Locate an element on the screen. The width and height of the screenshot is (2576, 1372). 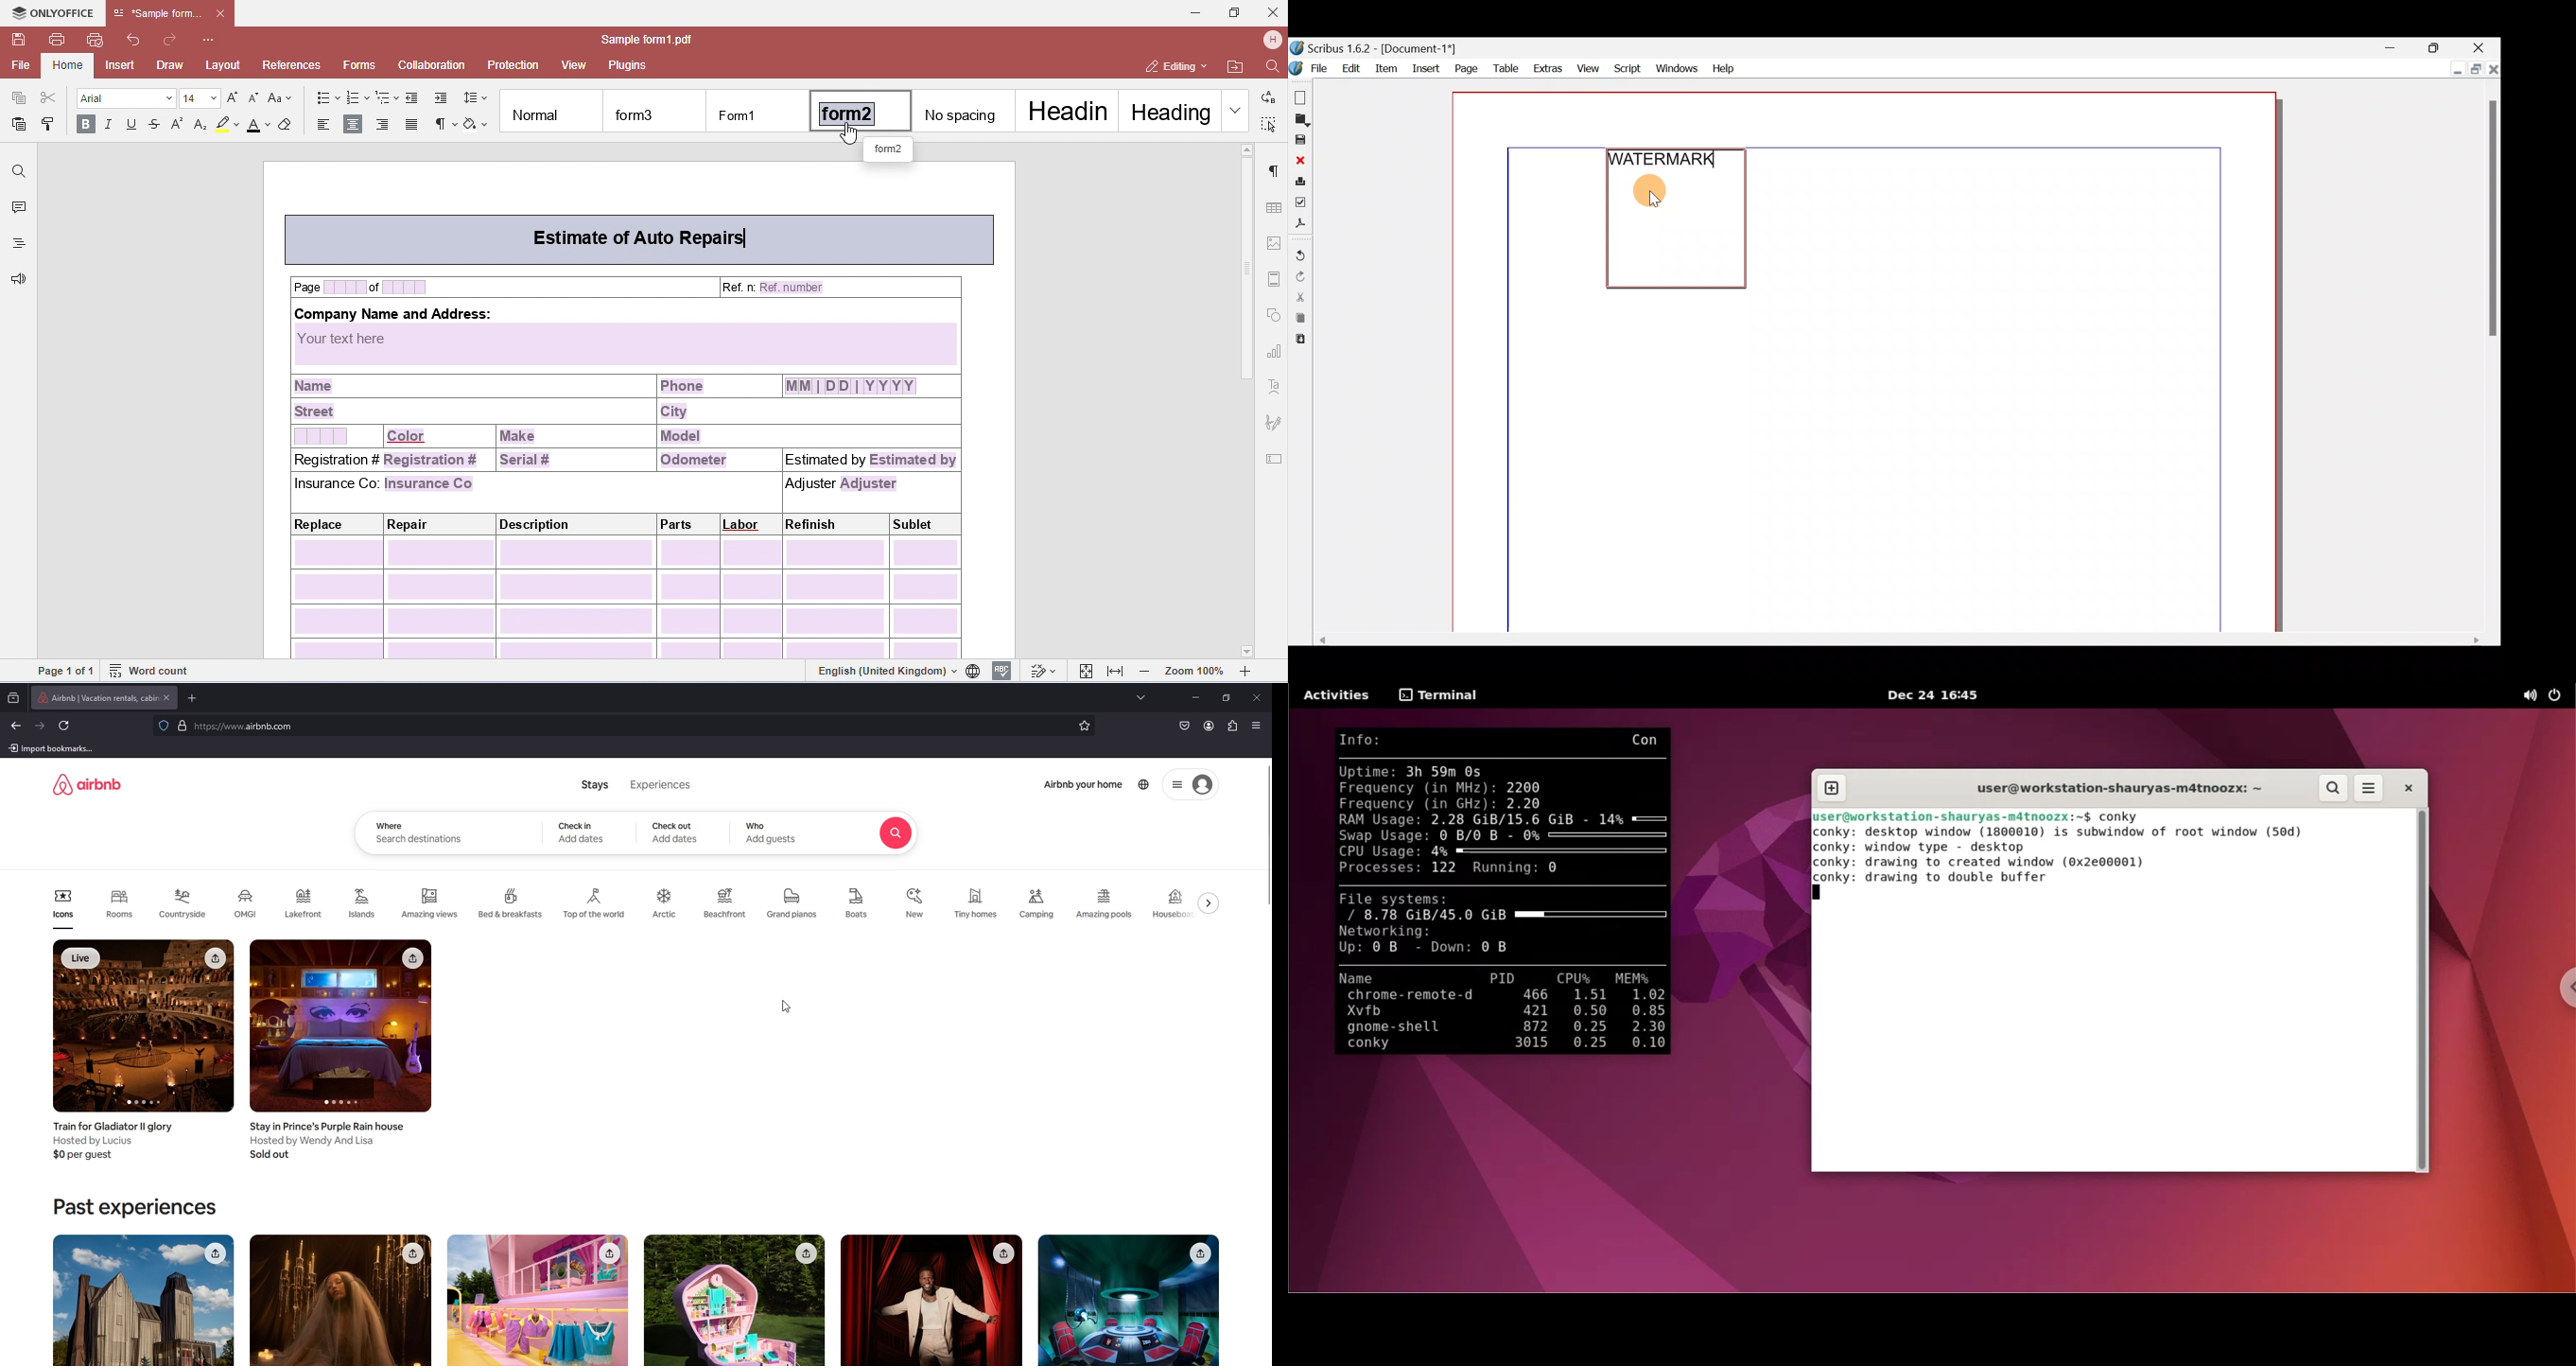
Search icon is located at coordinates (896, 834).